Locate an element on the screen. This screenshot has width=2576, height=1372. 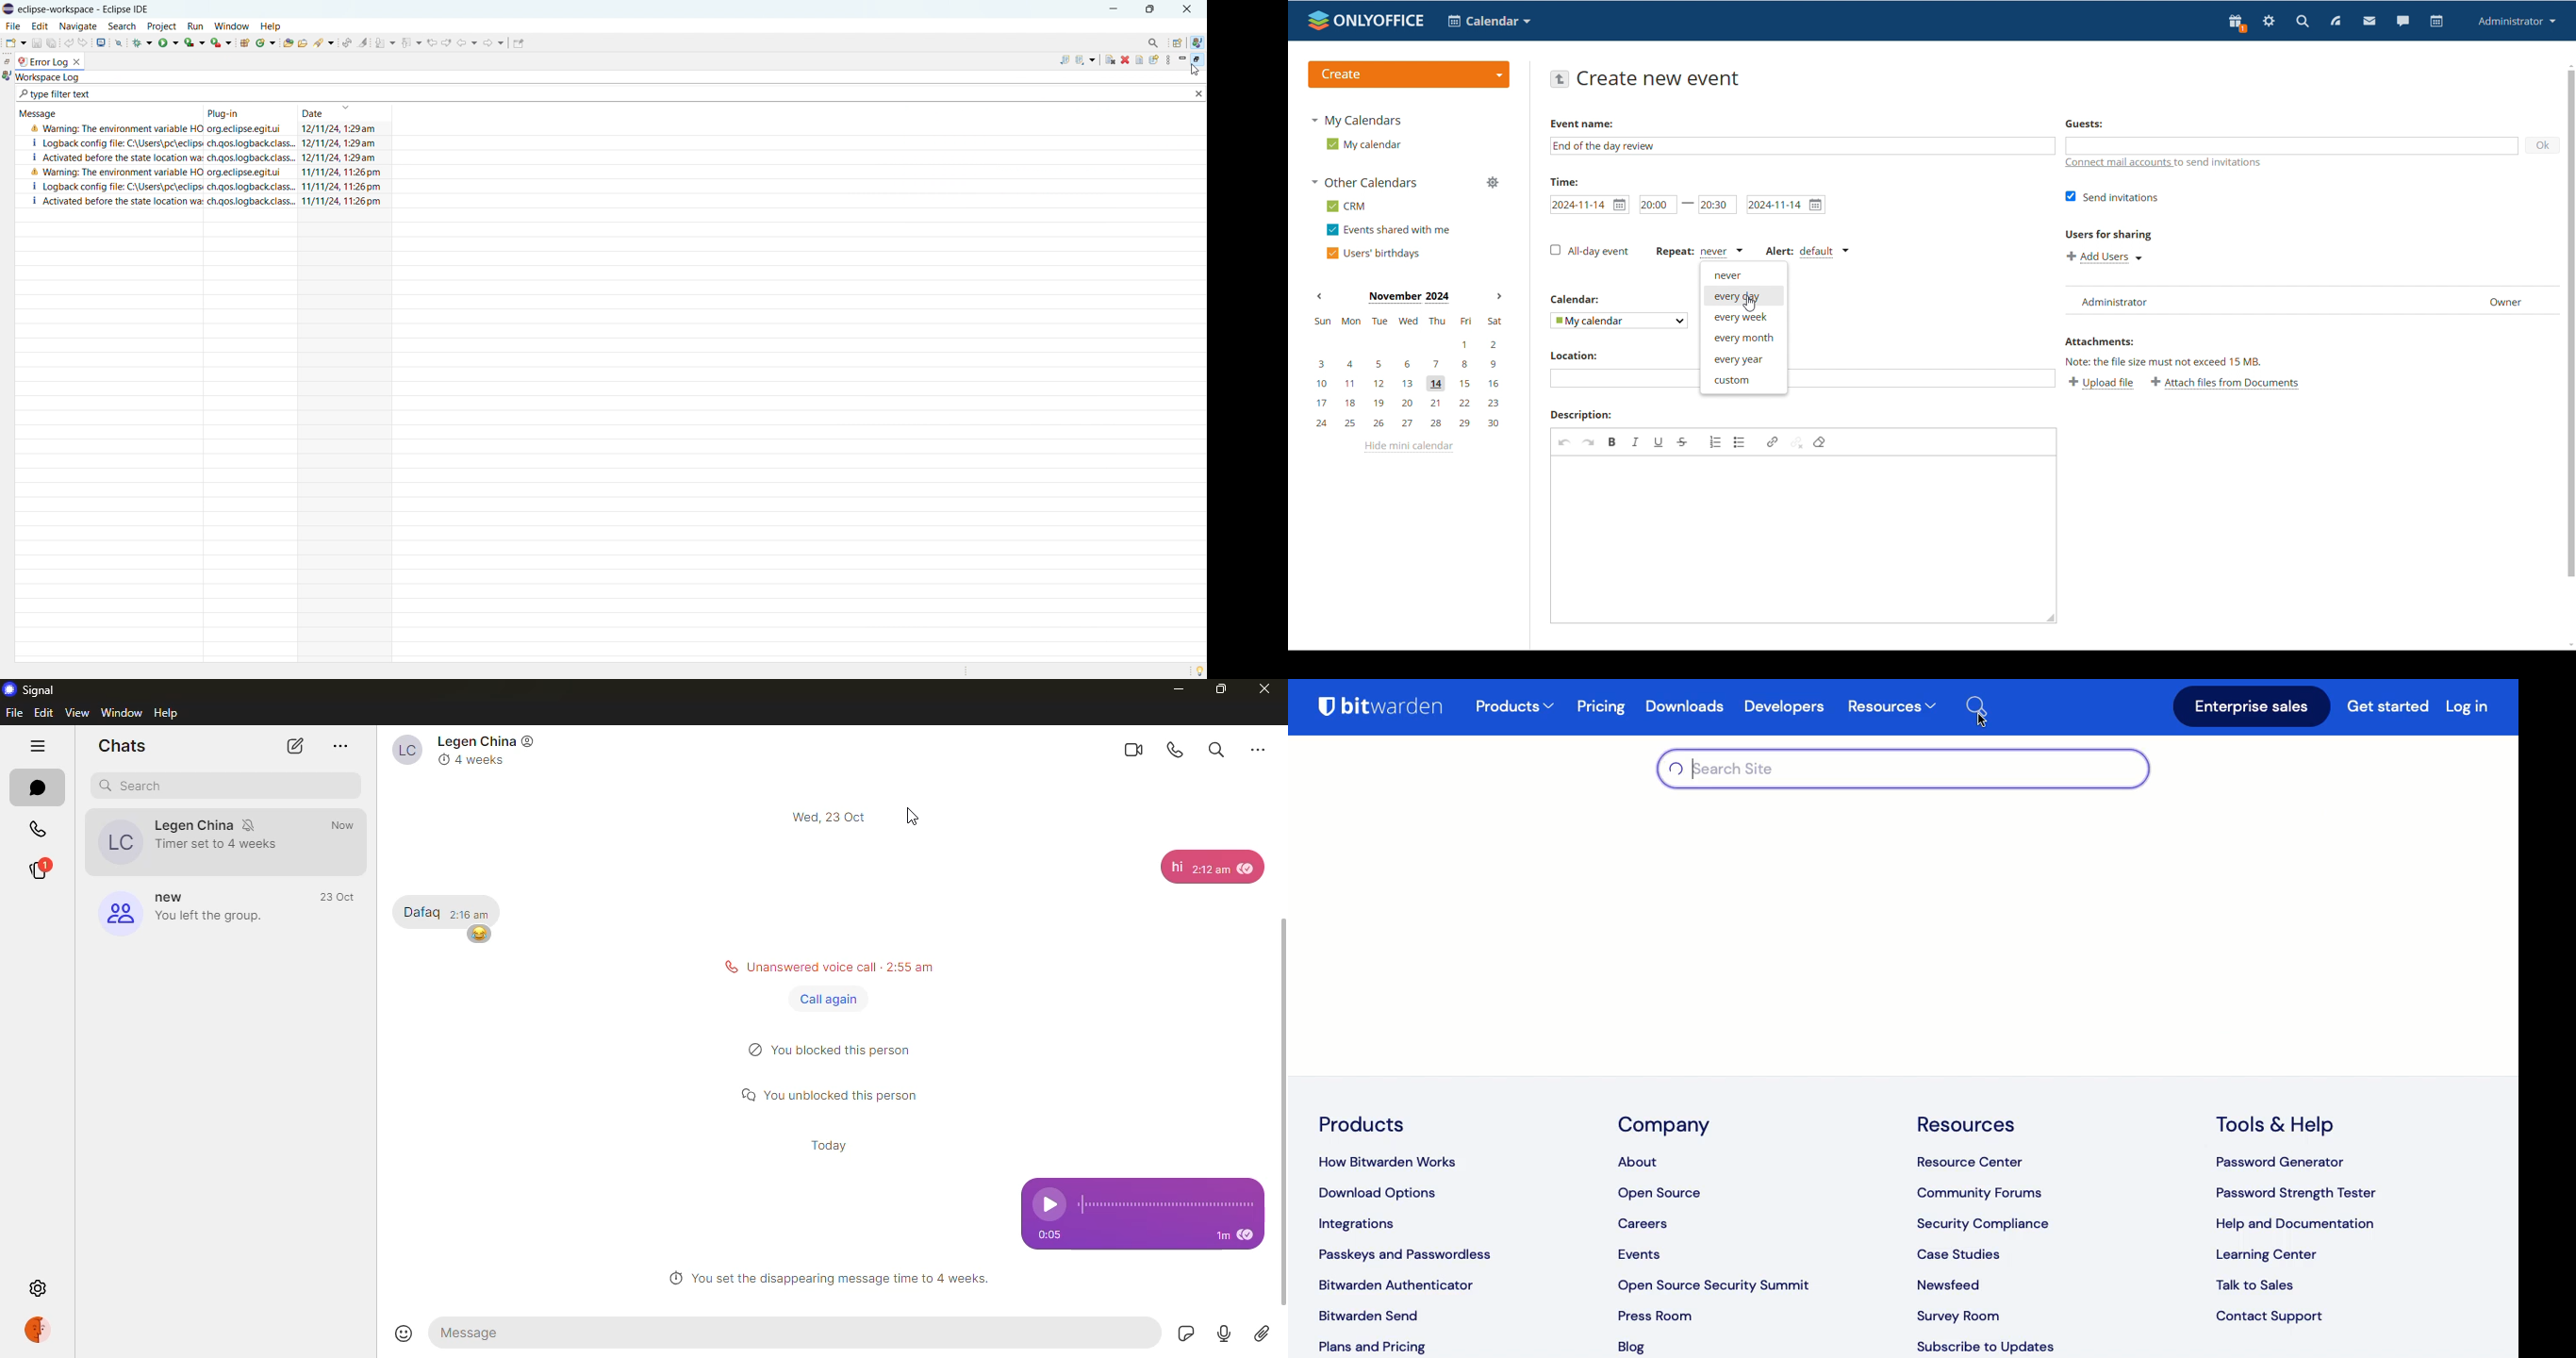
new chat is located at coordinates (293, 748).